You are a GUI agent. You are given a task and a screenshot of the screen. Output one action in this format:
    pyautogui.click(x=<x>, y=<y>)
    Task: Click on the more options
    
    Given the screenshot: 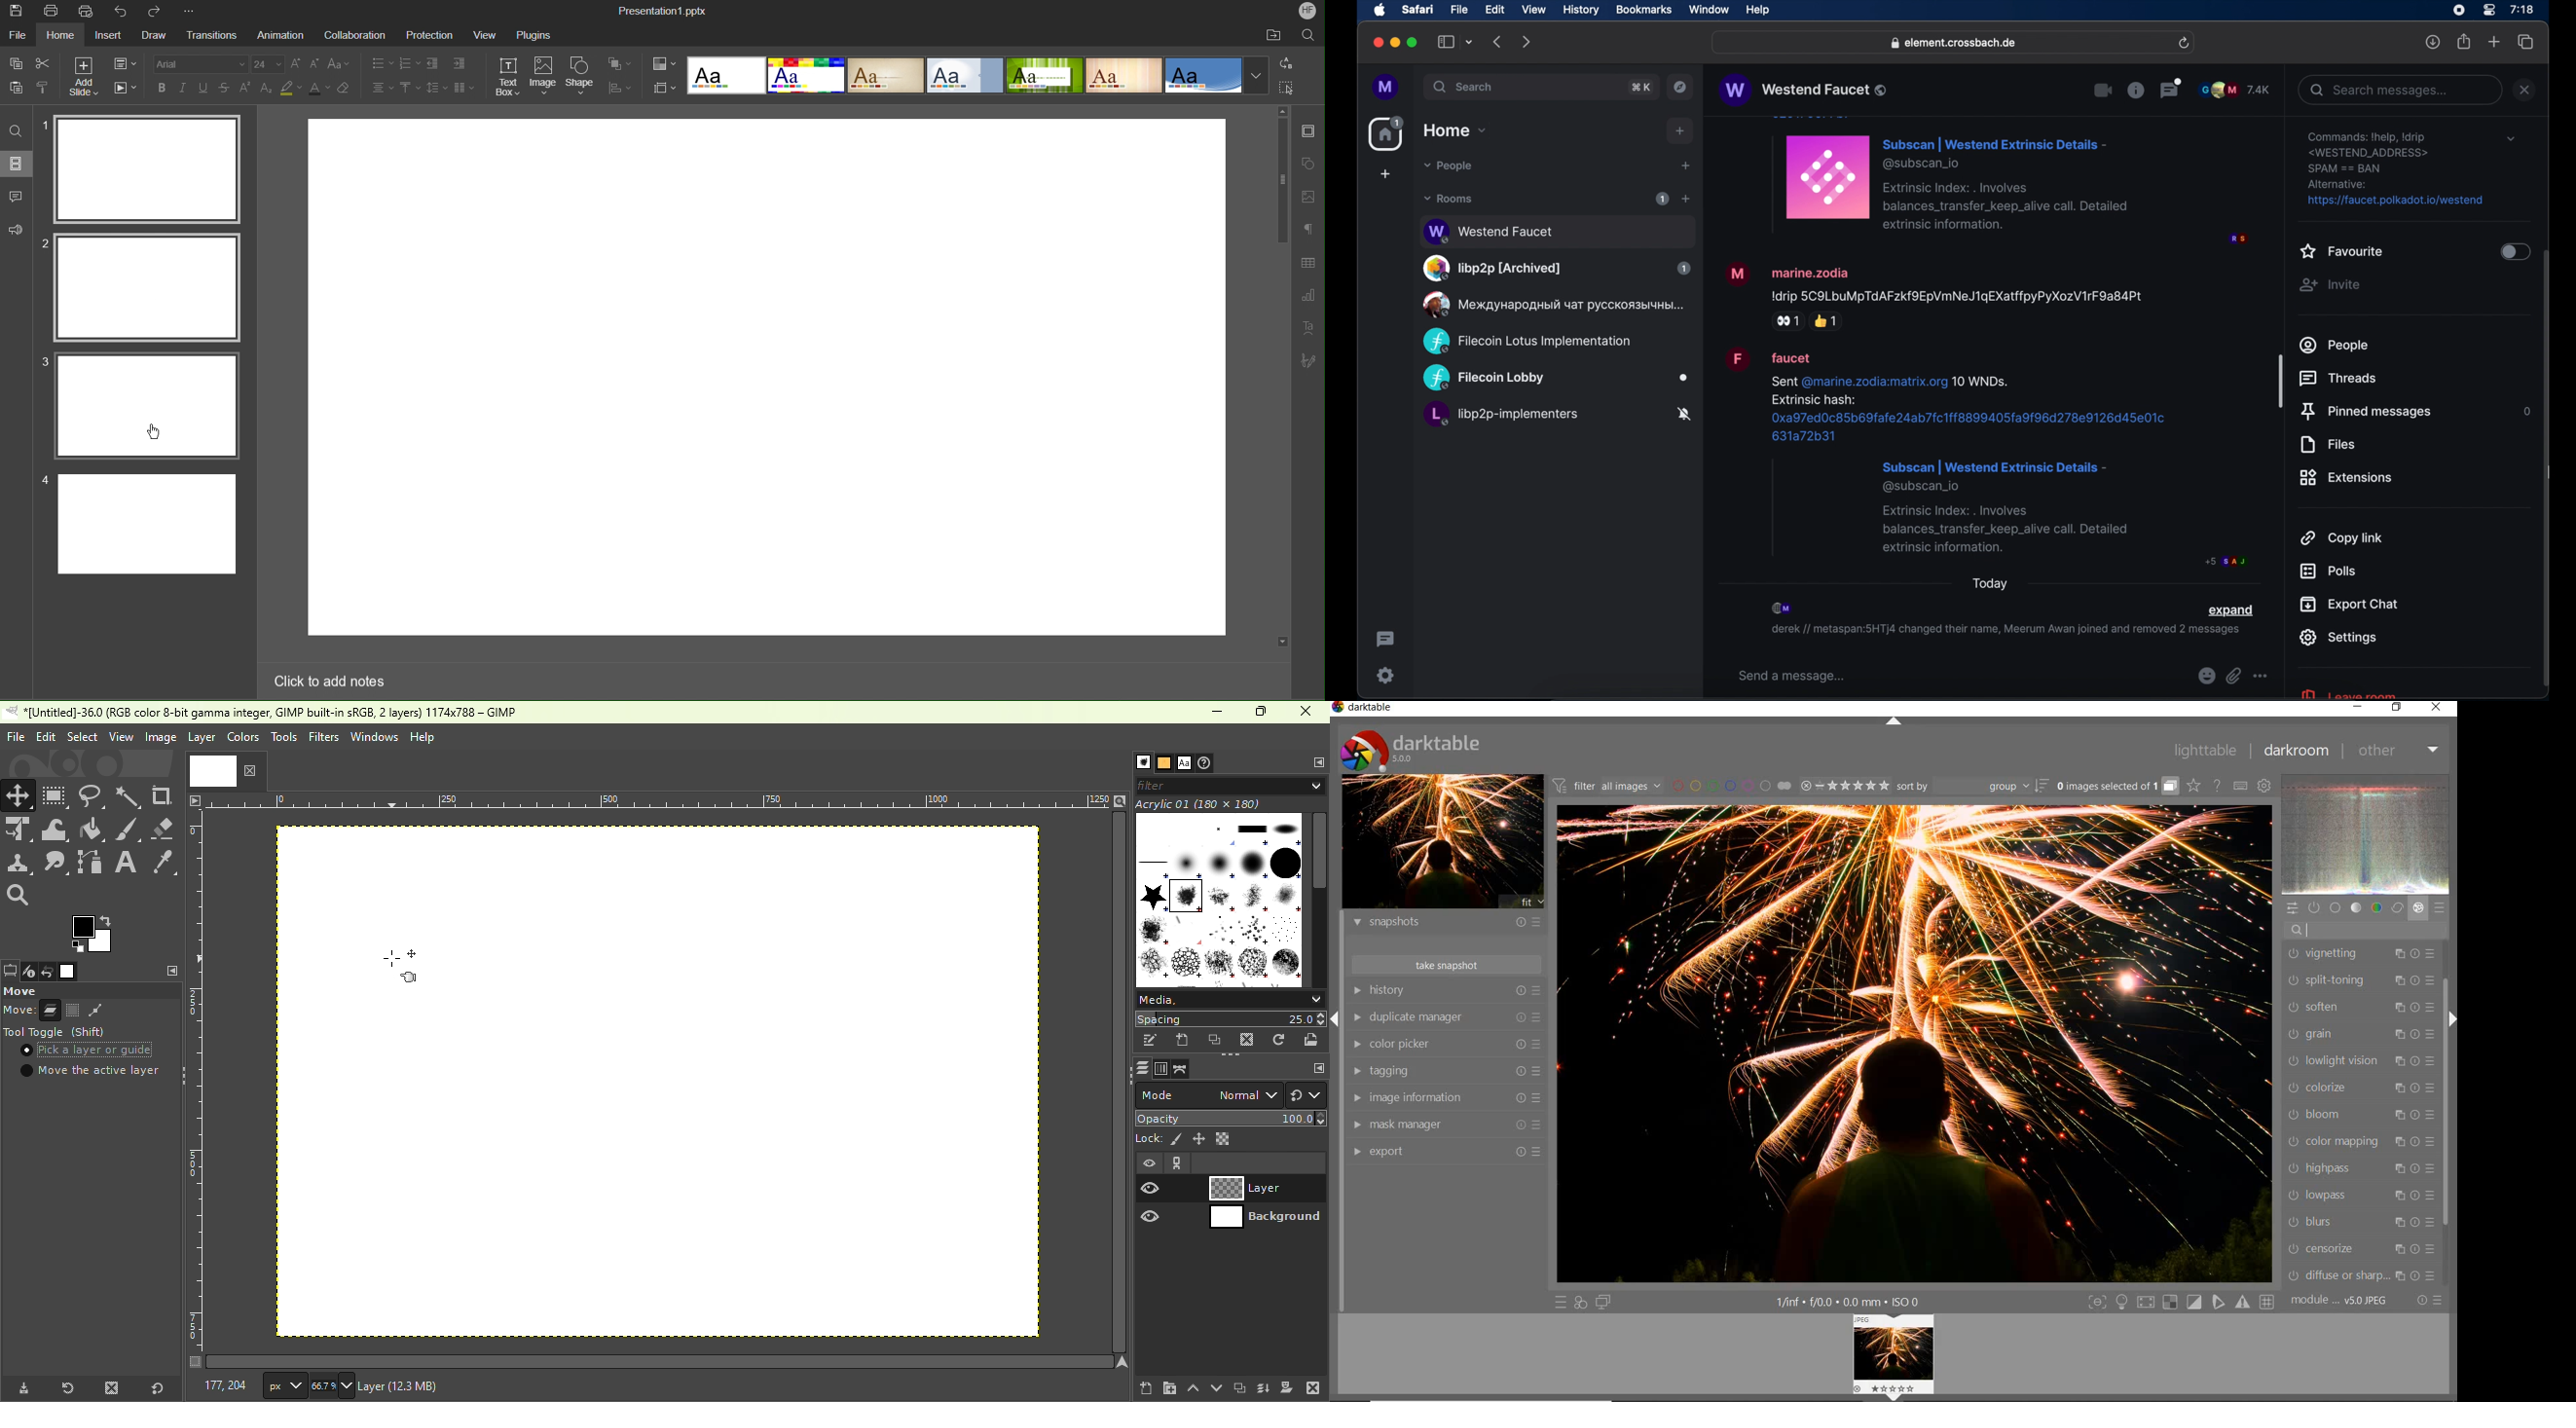 What is the action you would take?
    pyautogui.click(x=2261, y=676)
    